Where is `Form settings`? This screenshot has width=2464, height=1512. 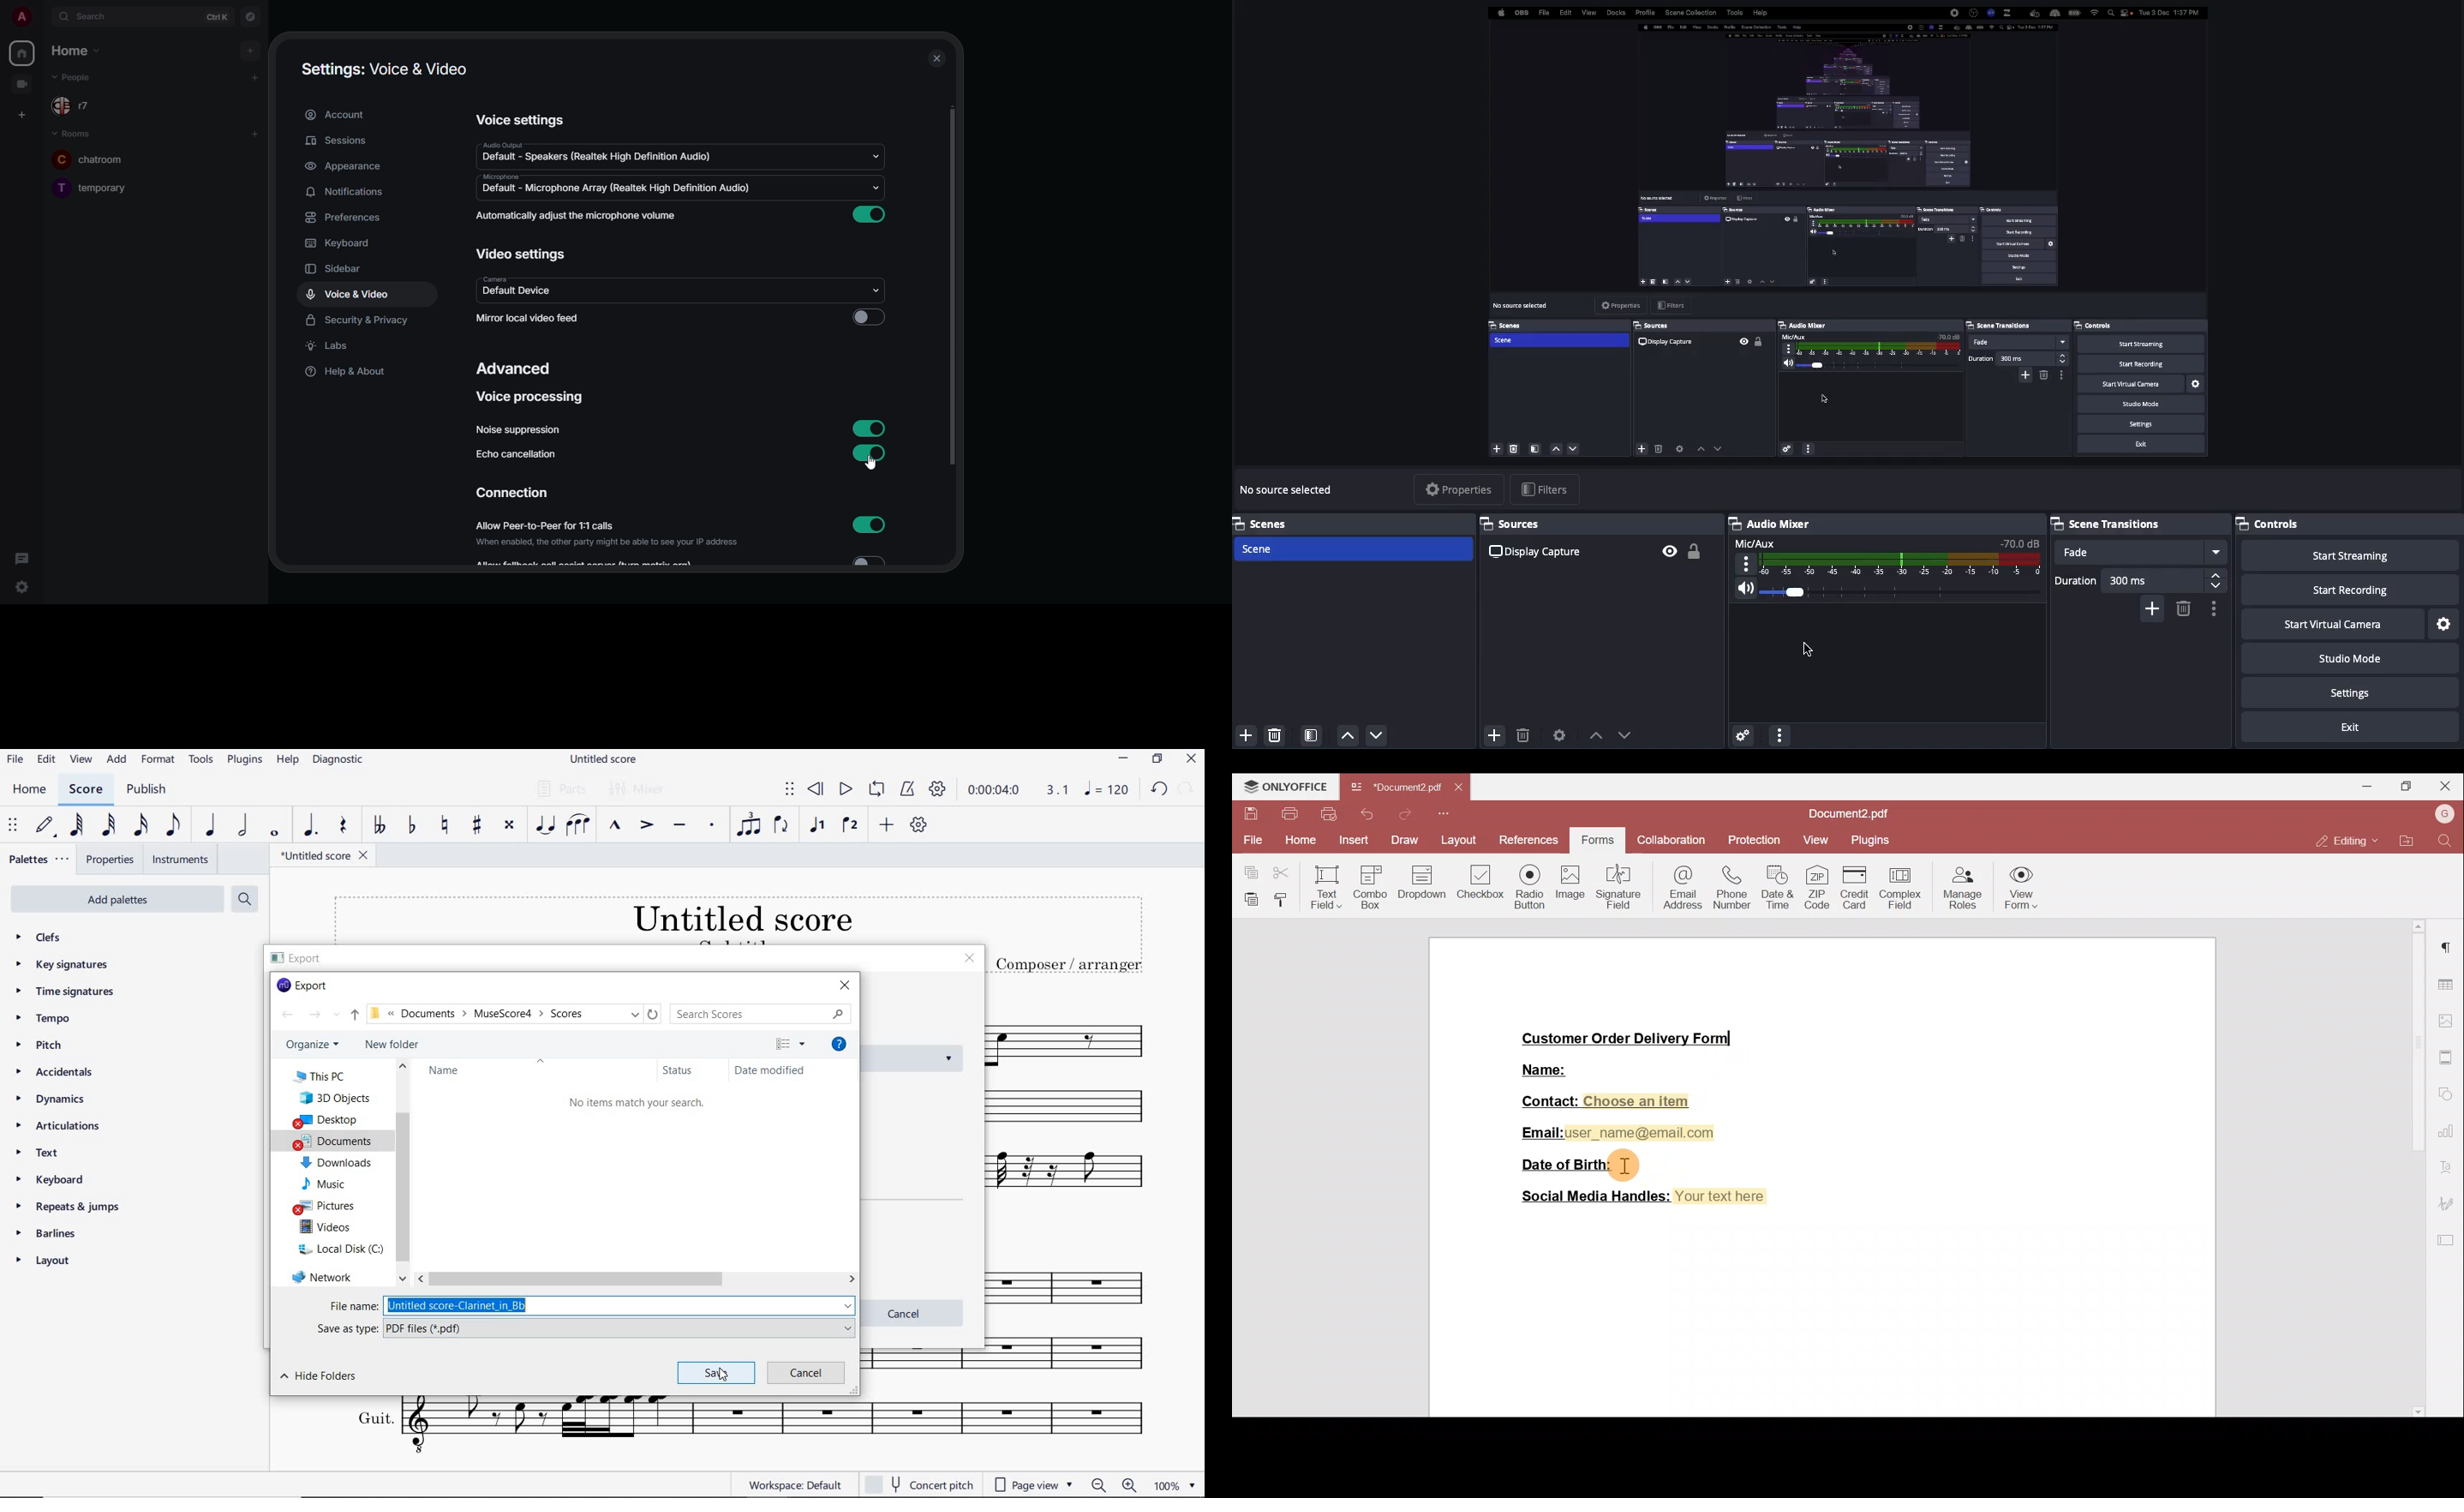
Form settings is located at coordinates (2448, 1243).